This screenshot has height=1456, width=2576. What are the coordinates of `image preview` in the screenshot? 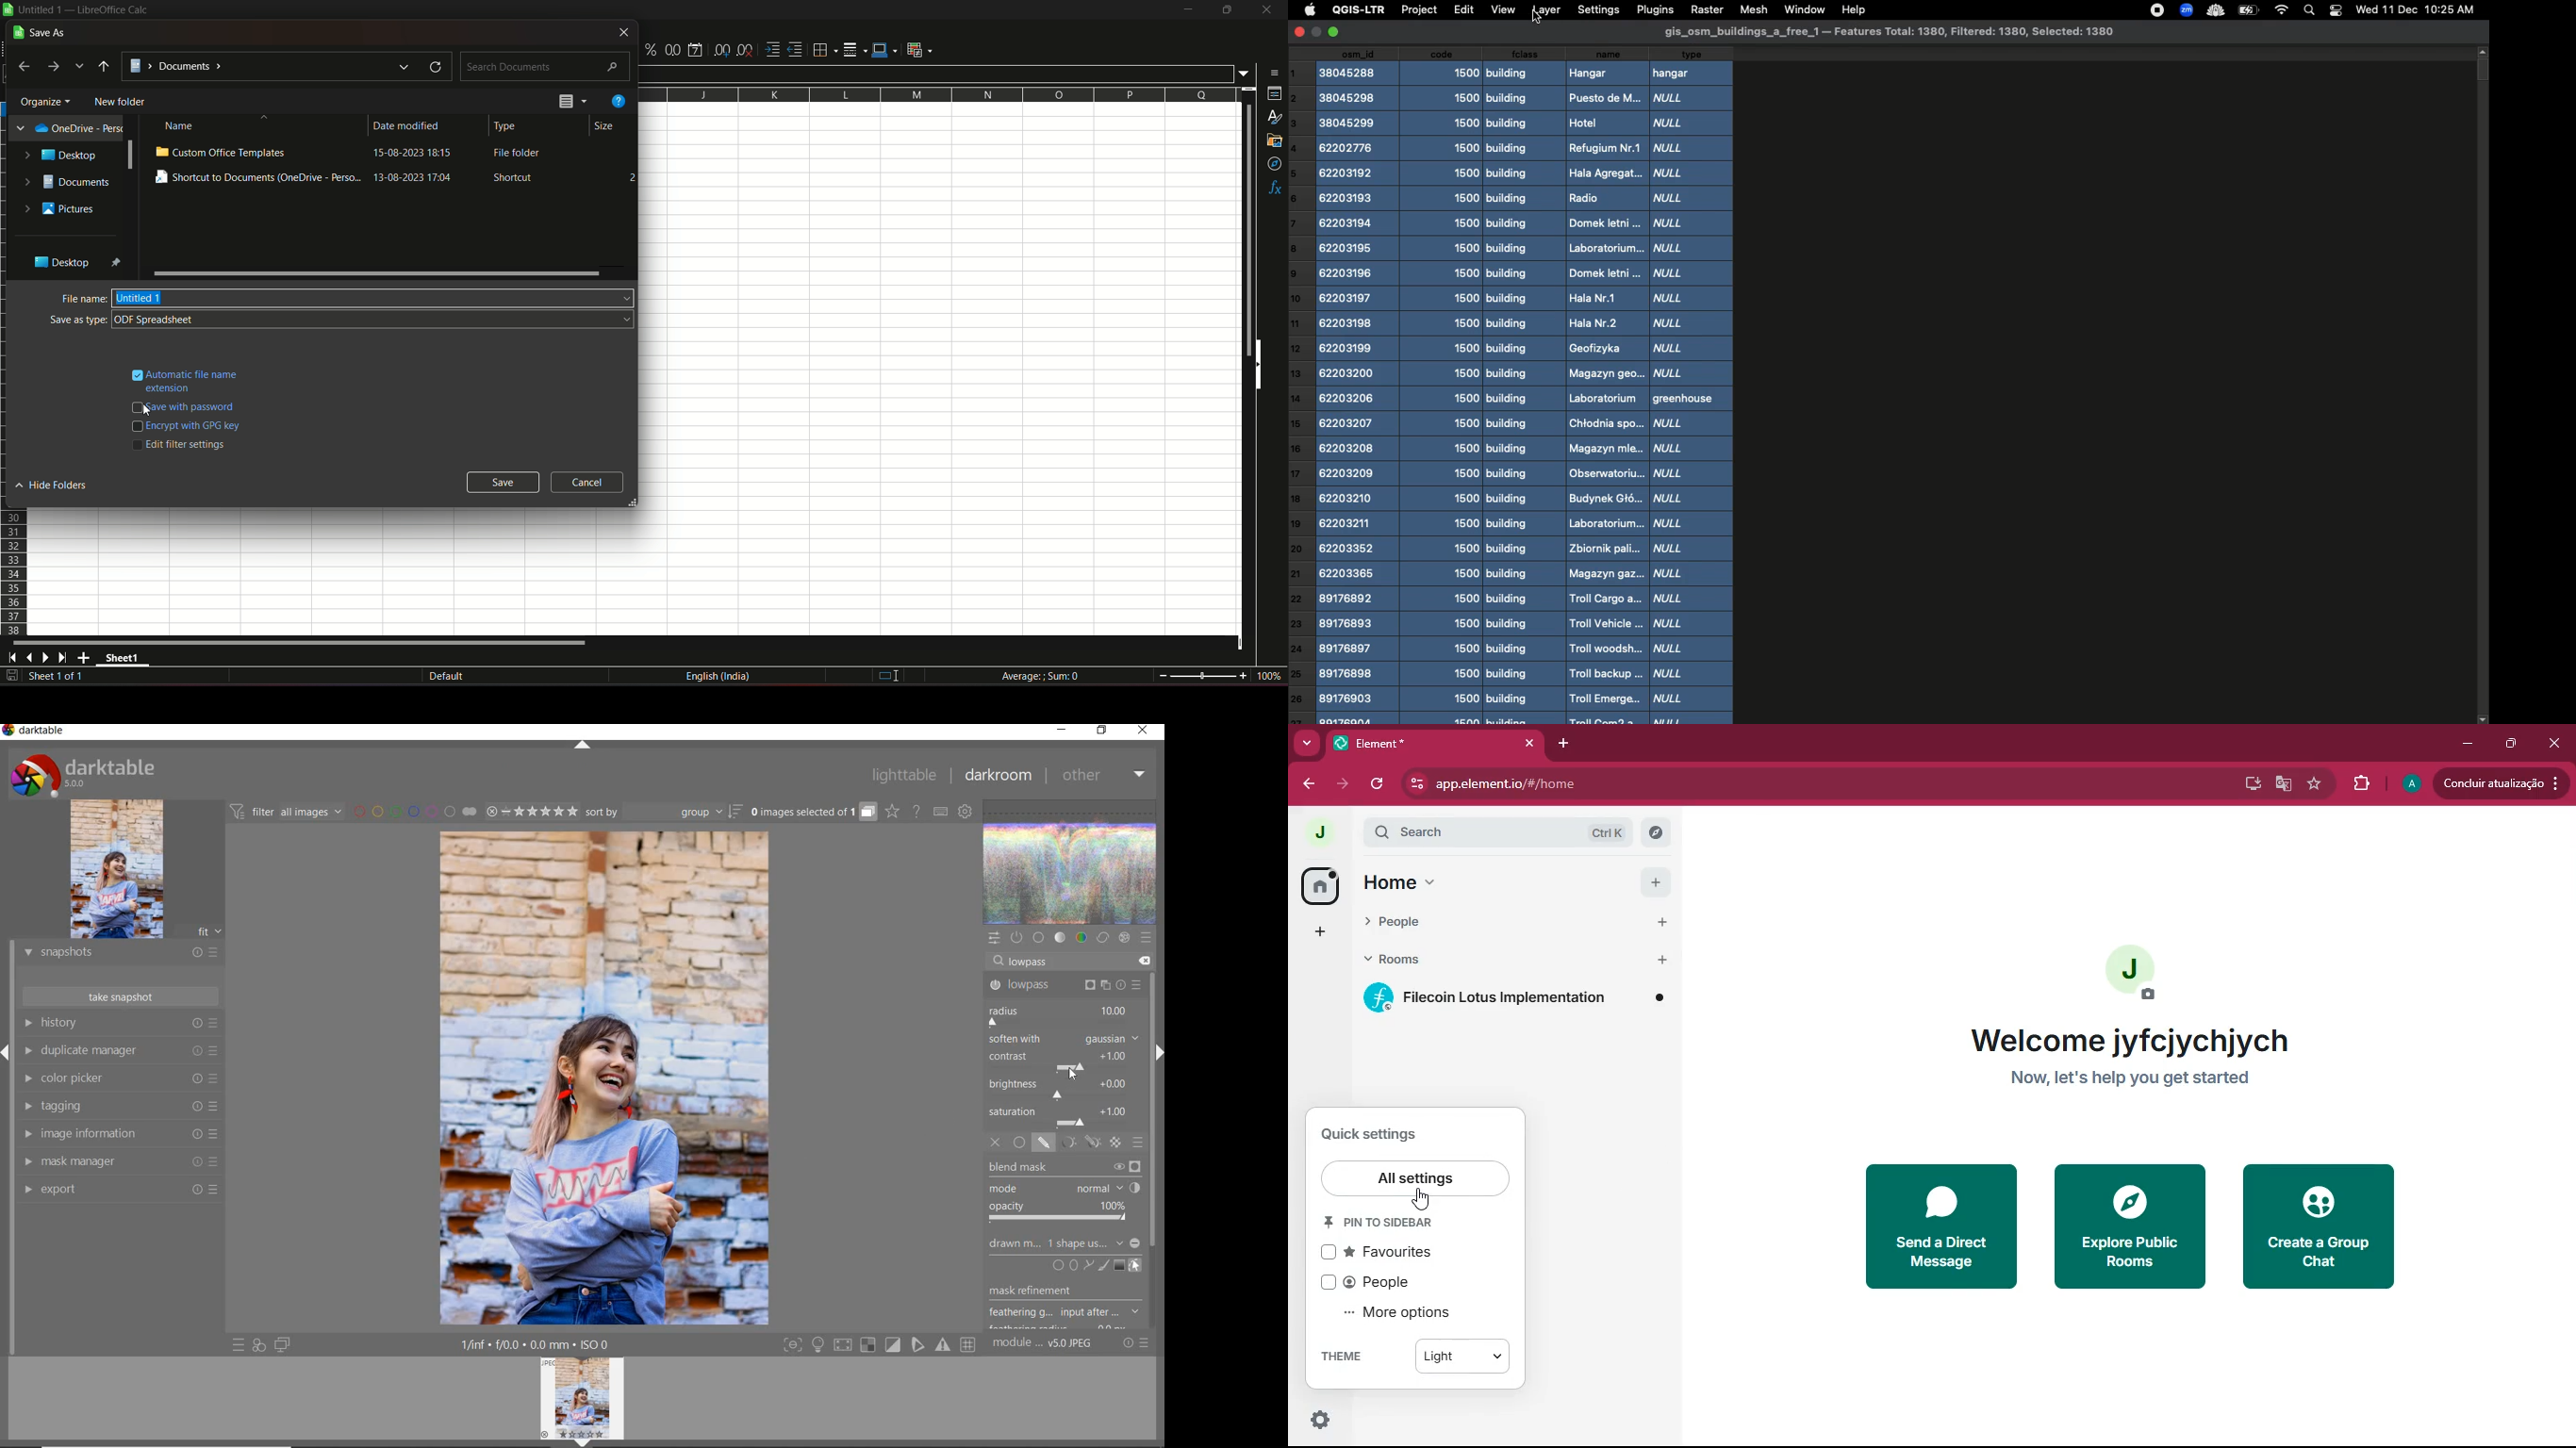 It's located at (136, 868).